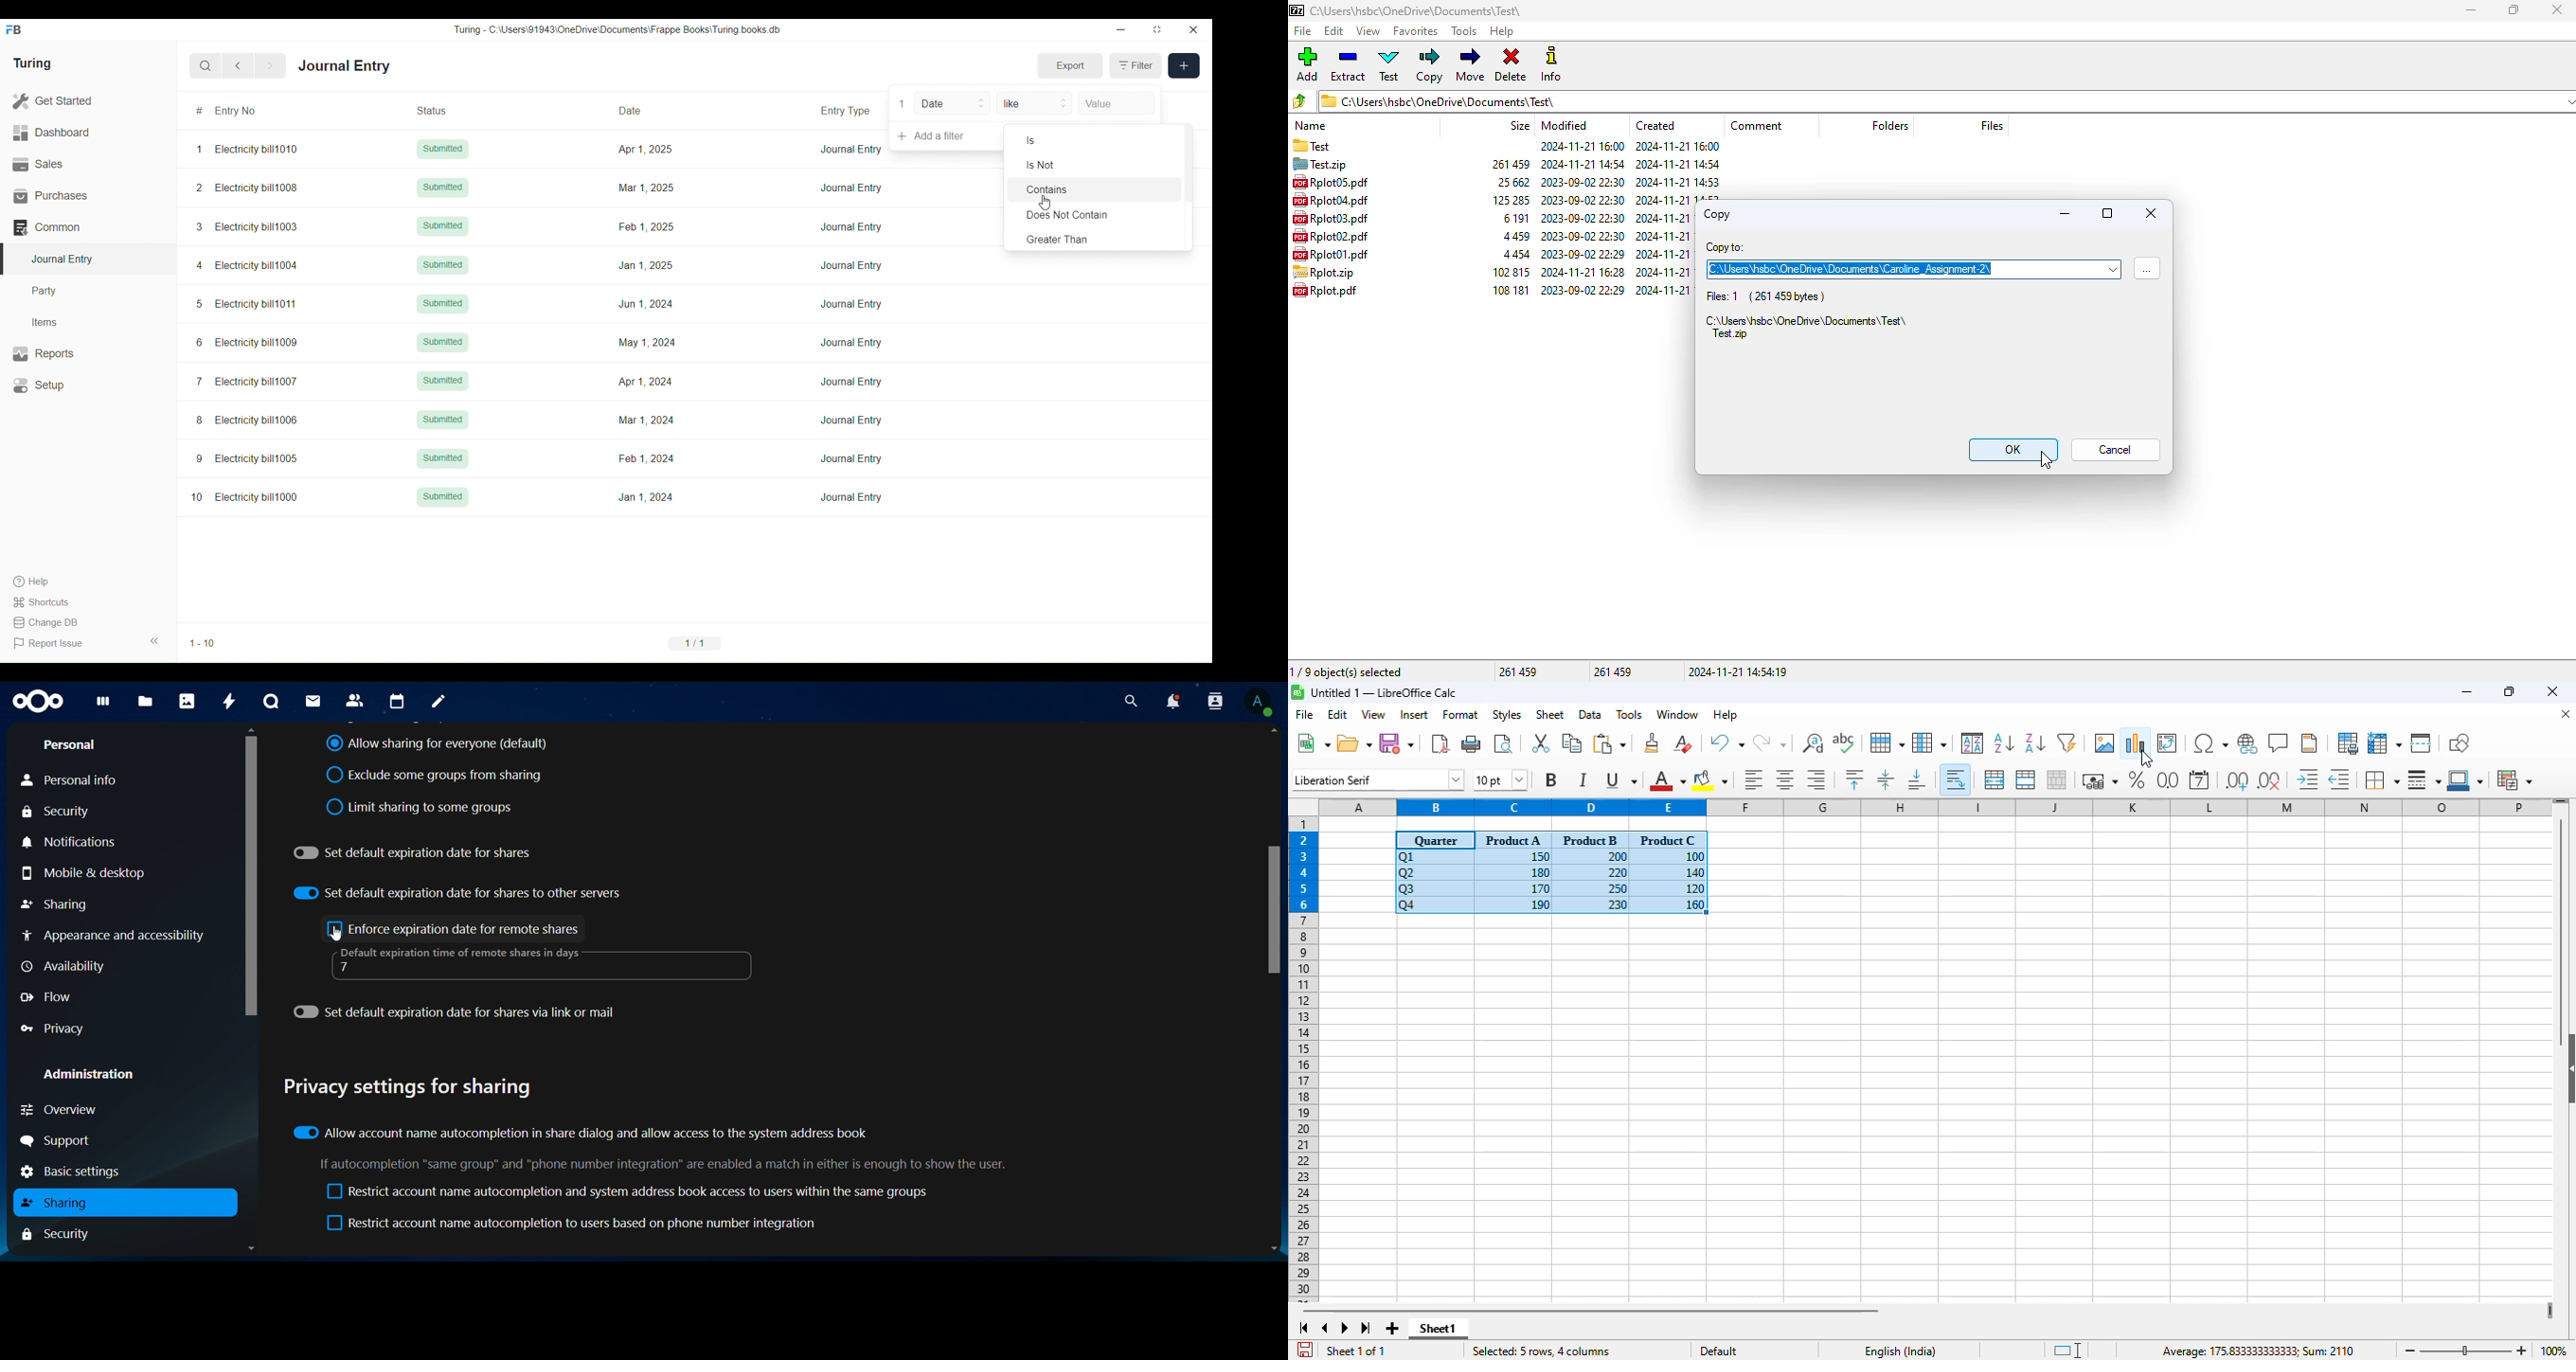 This screenshot has width=2576, height=1372. Describe the element at coordinates (74, 745) in the screenshot. I see `personal` at that location.